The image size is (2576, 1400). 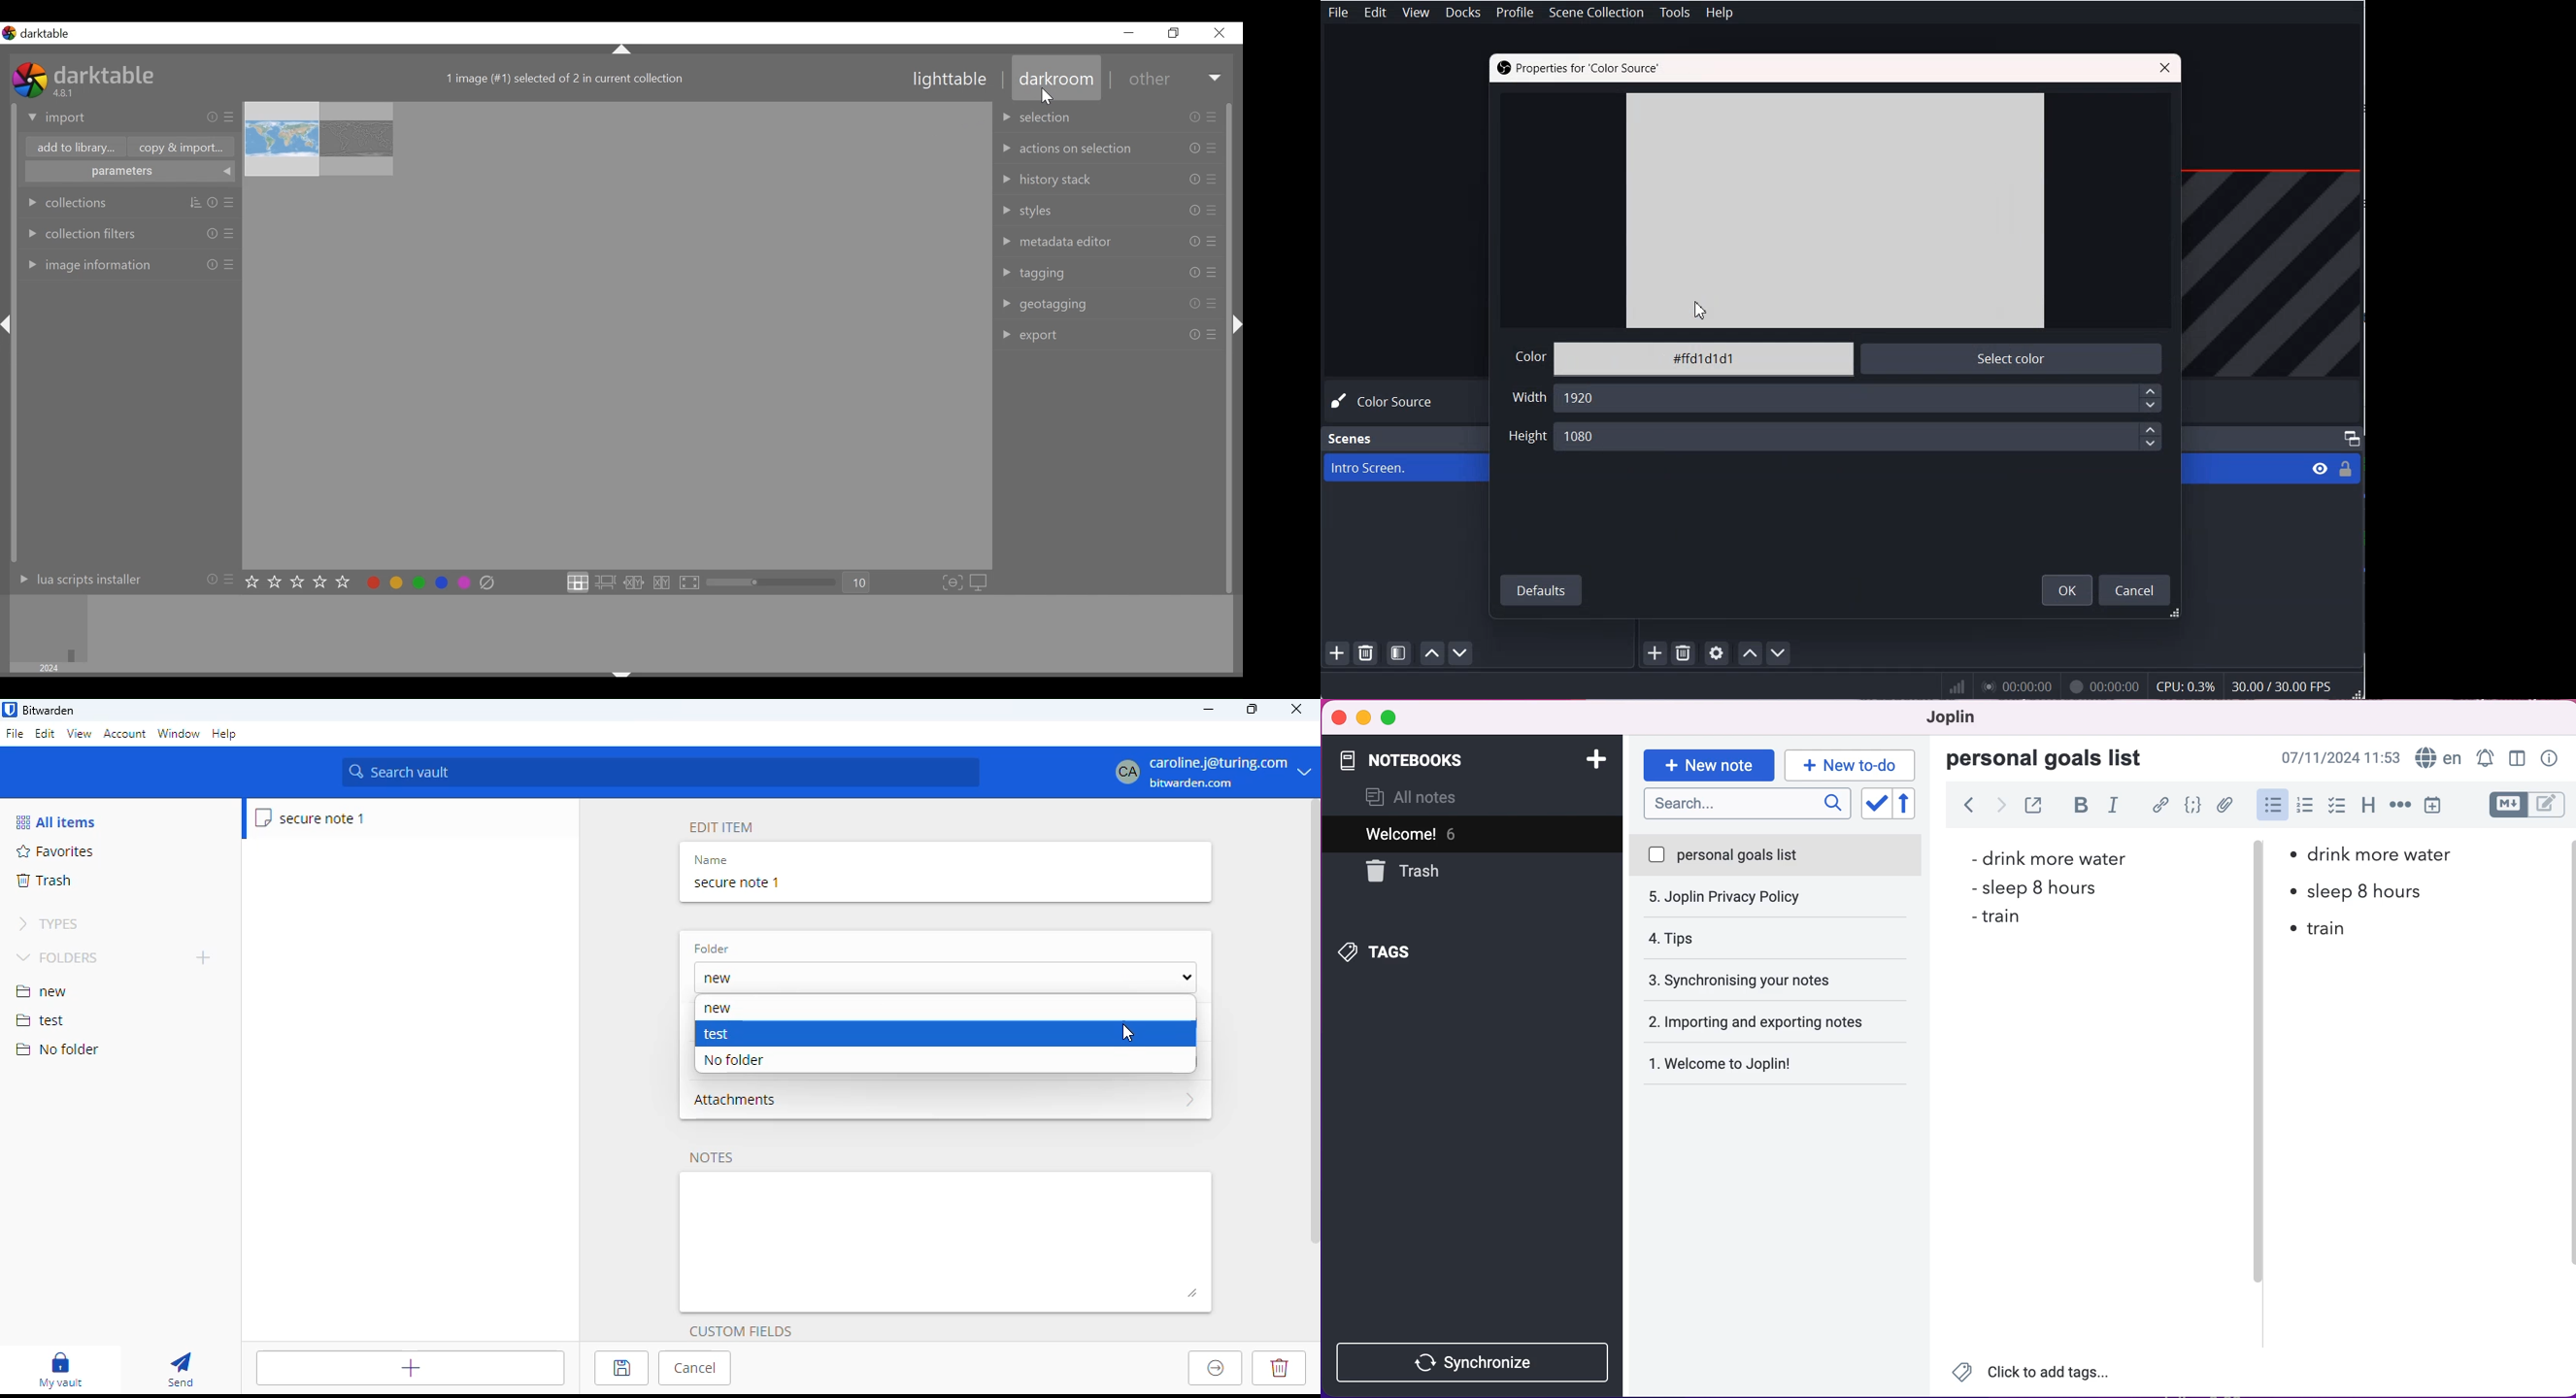 What do you see at coordinates (2337, 810) in the screenshot?
I see `check box` at bounding box center [2337, 810].